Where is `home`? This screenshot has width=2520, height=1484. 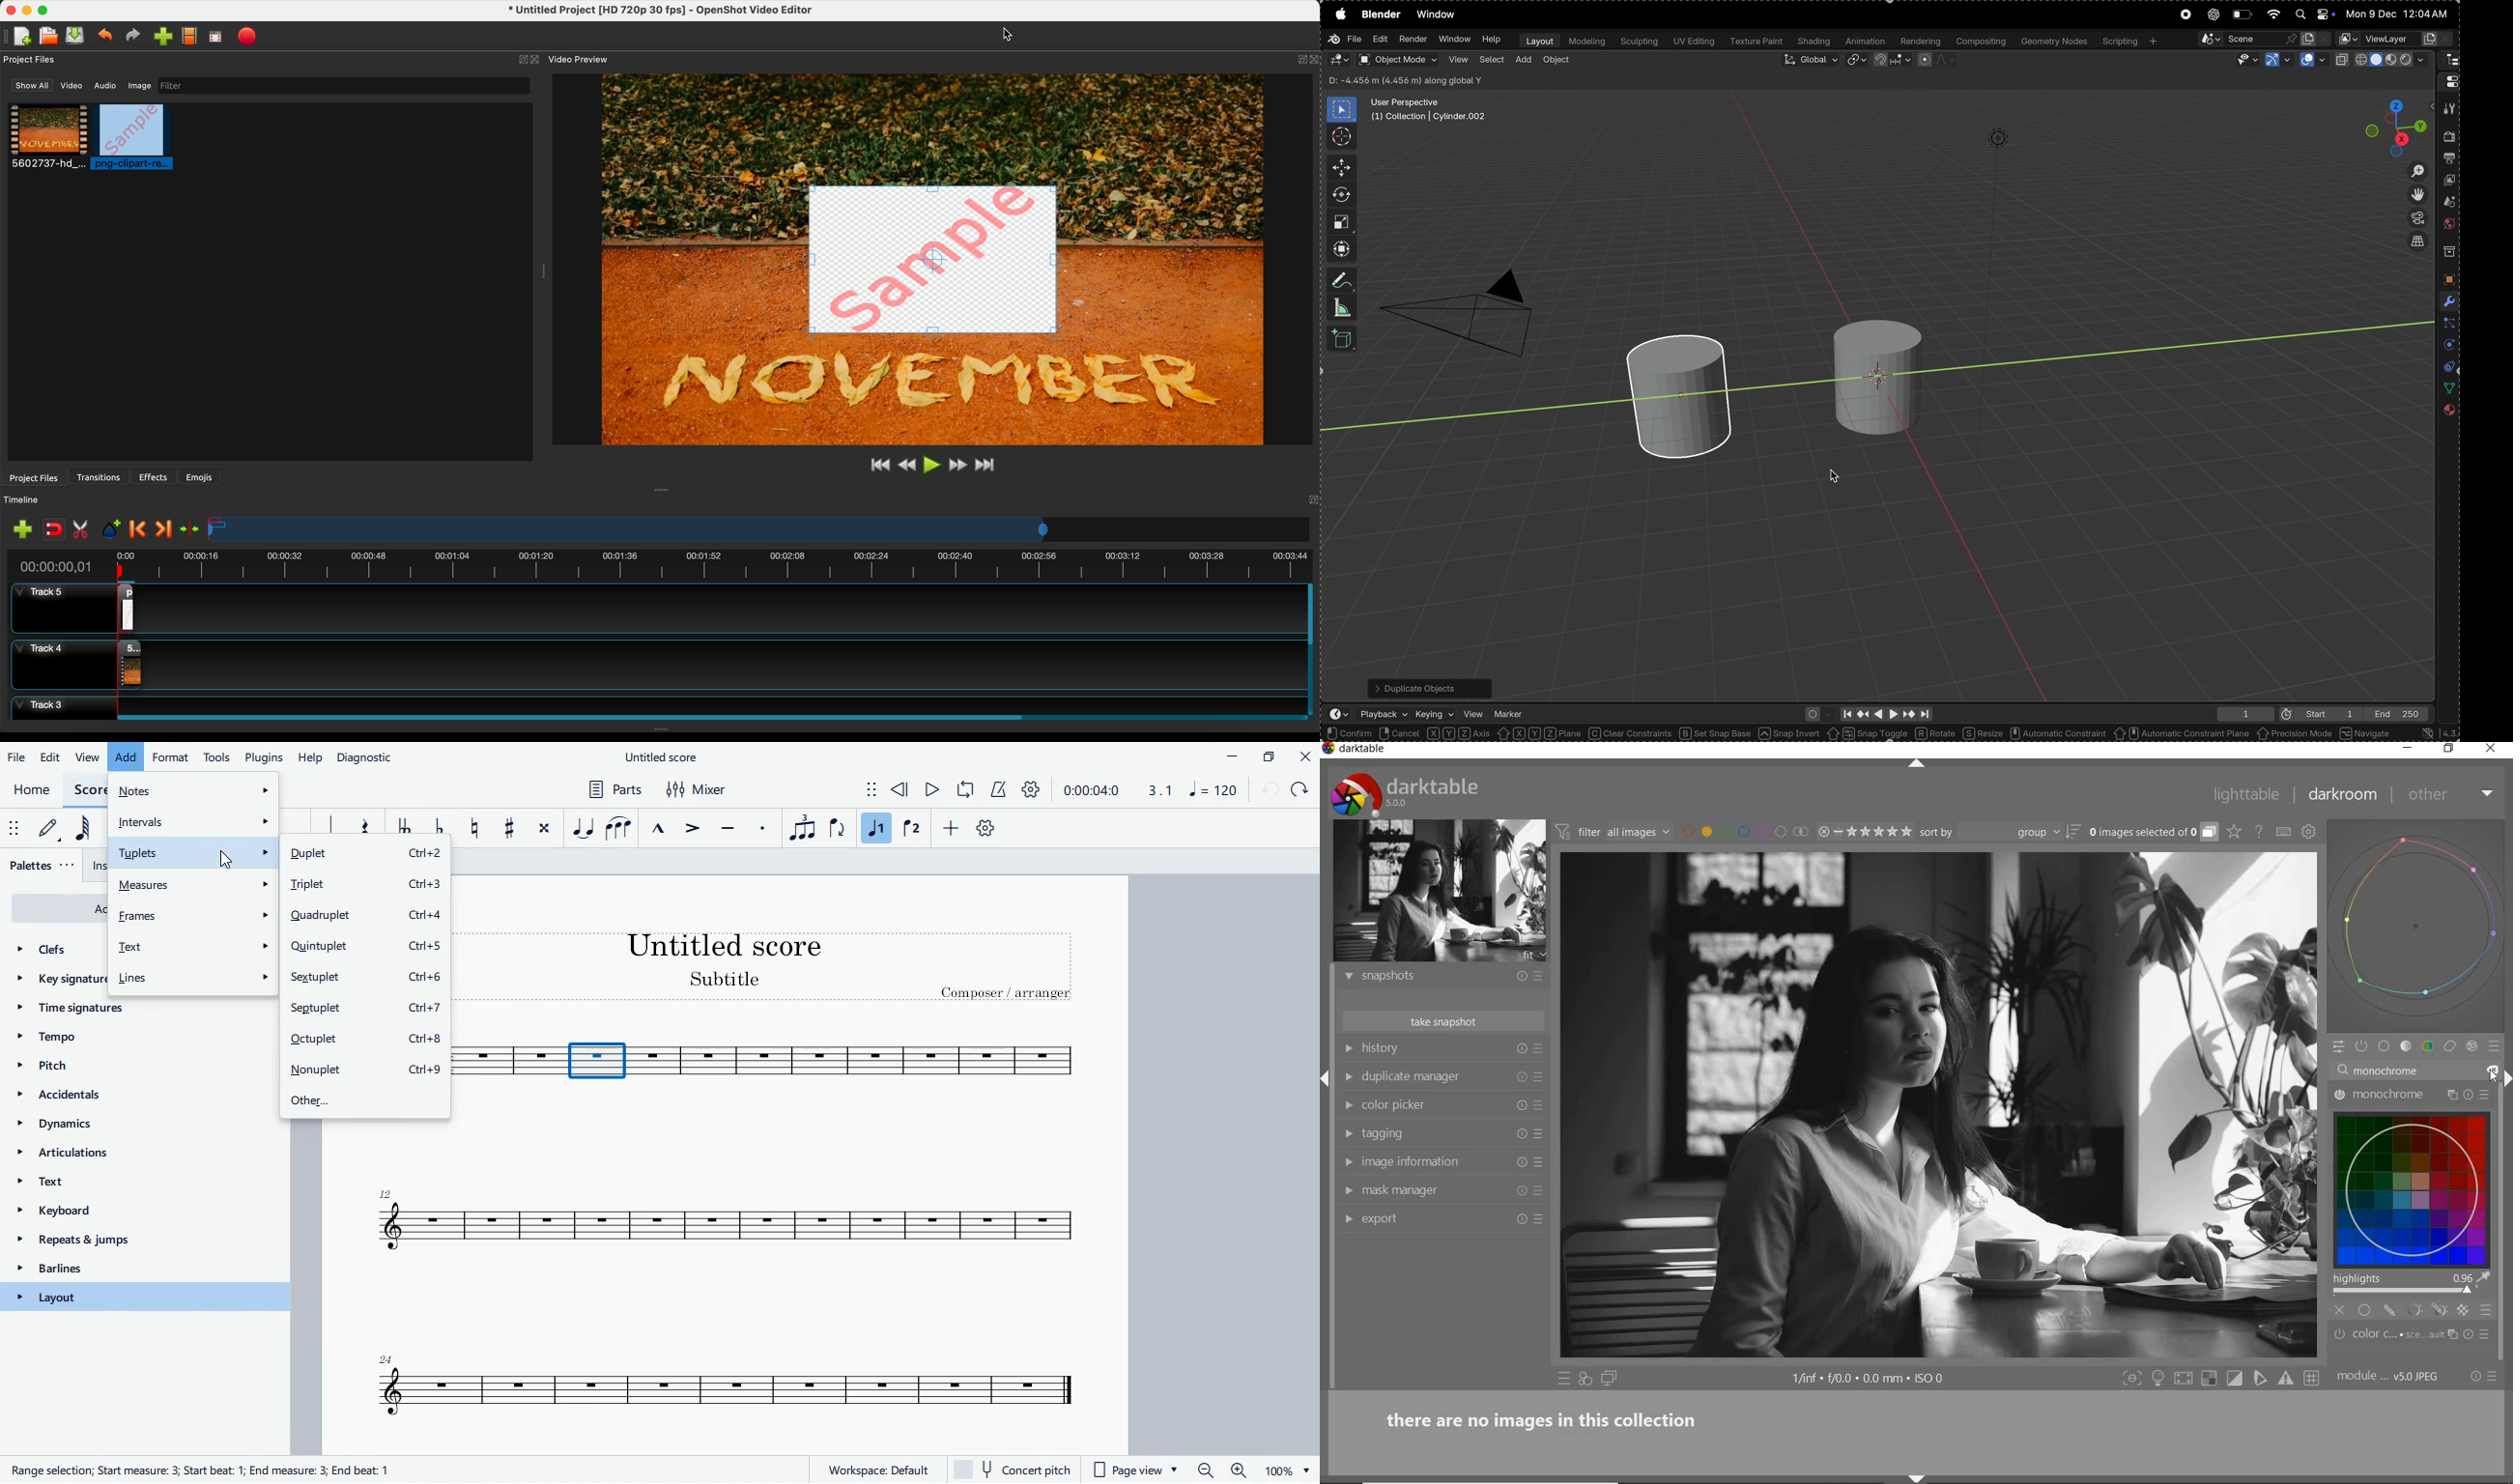 home is located at coordinates (33, 791).